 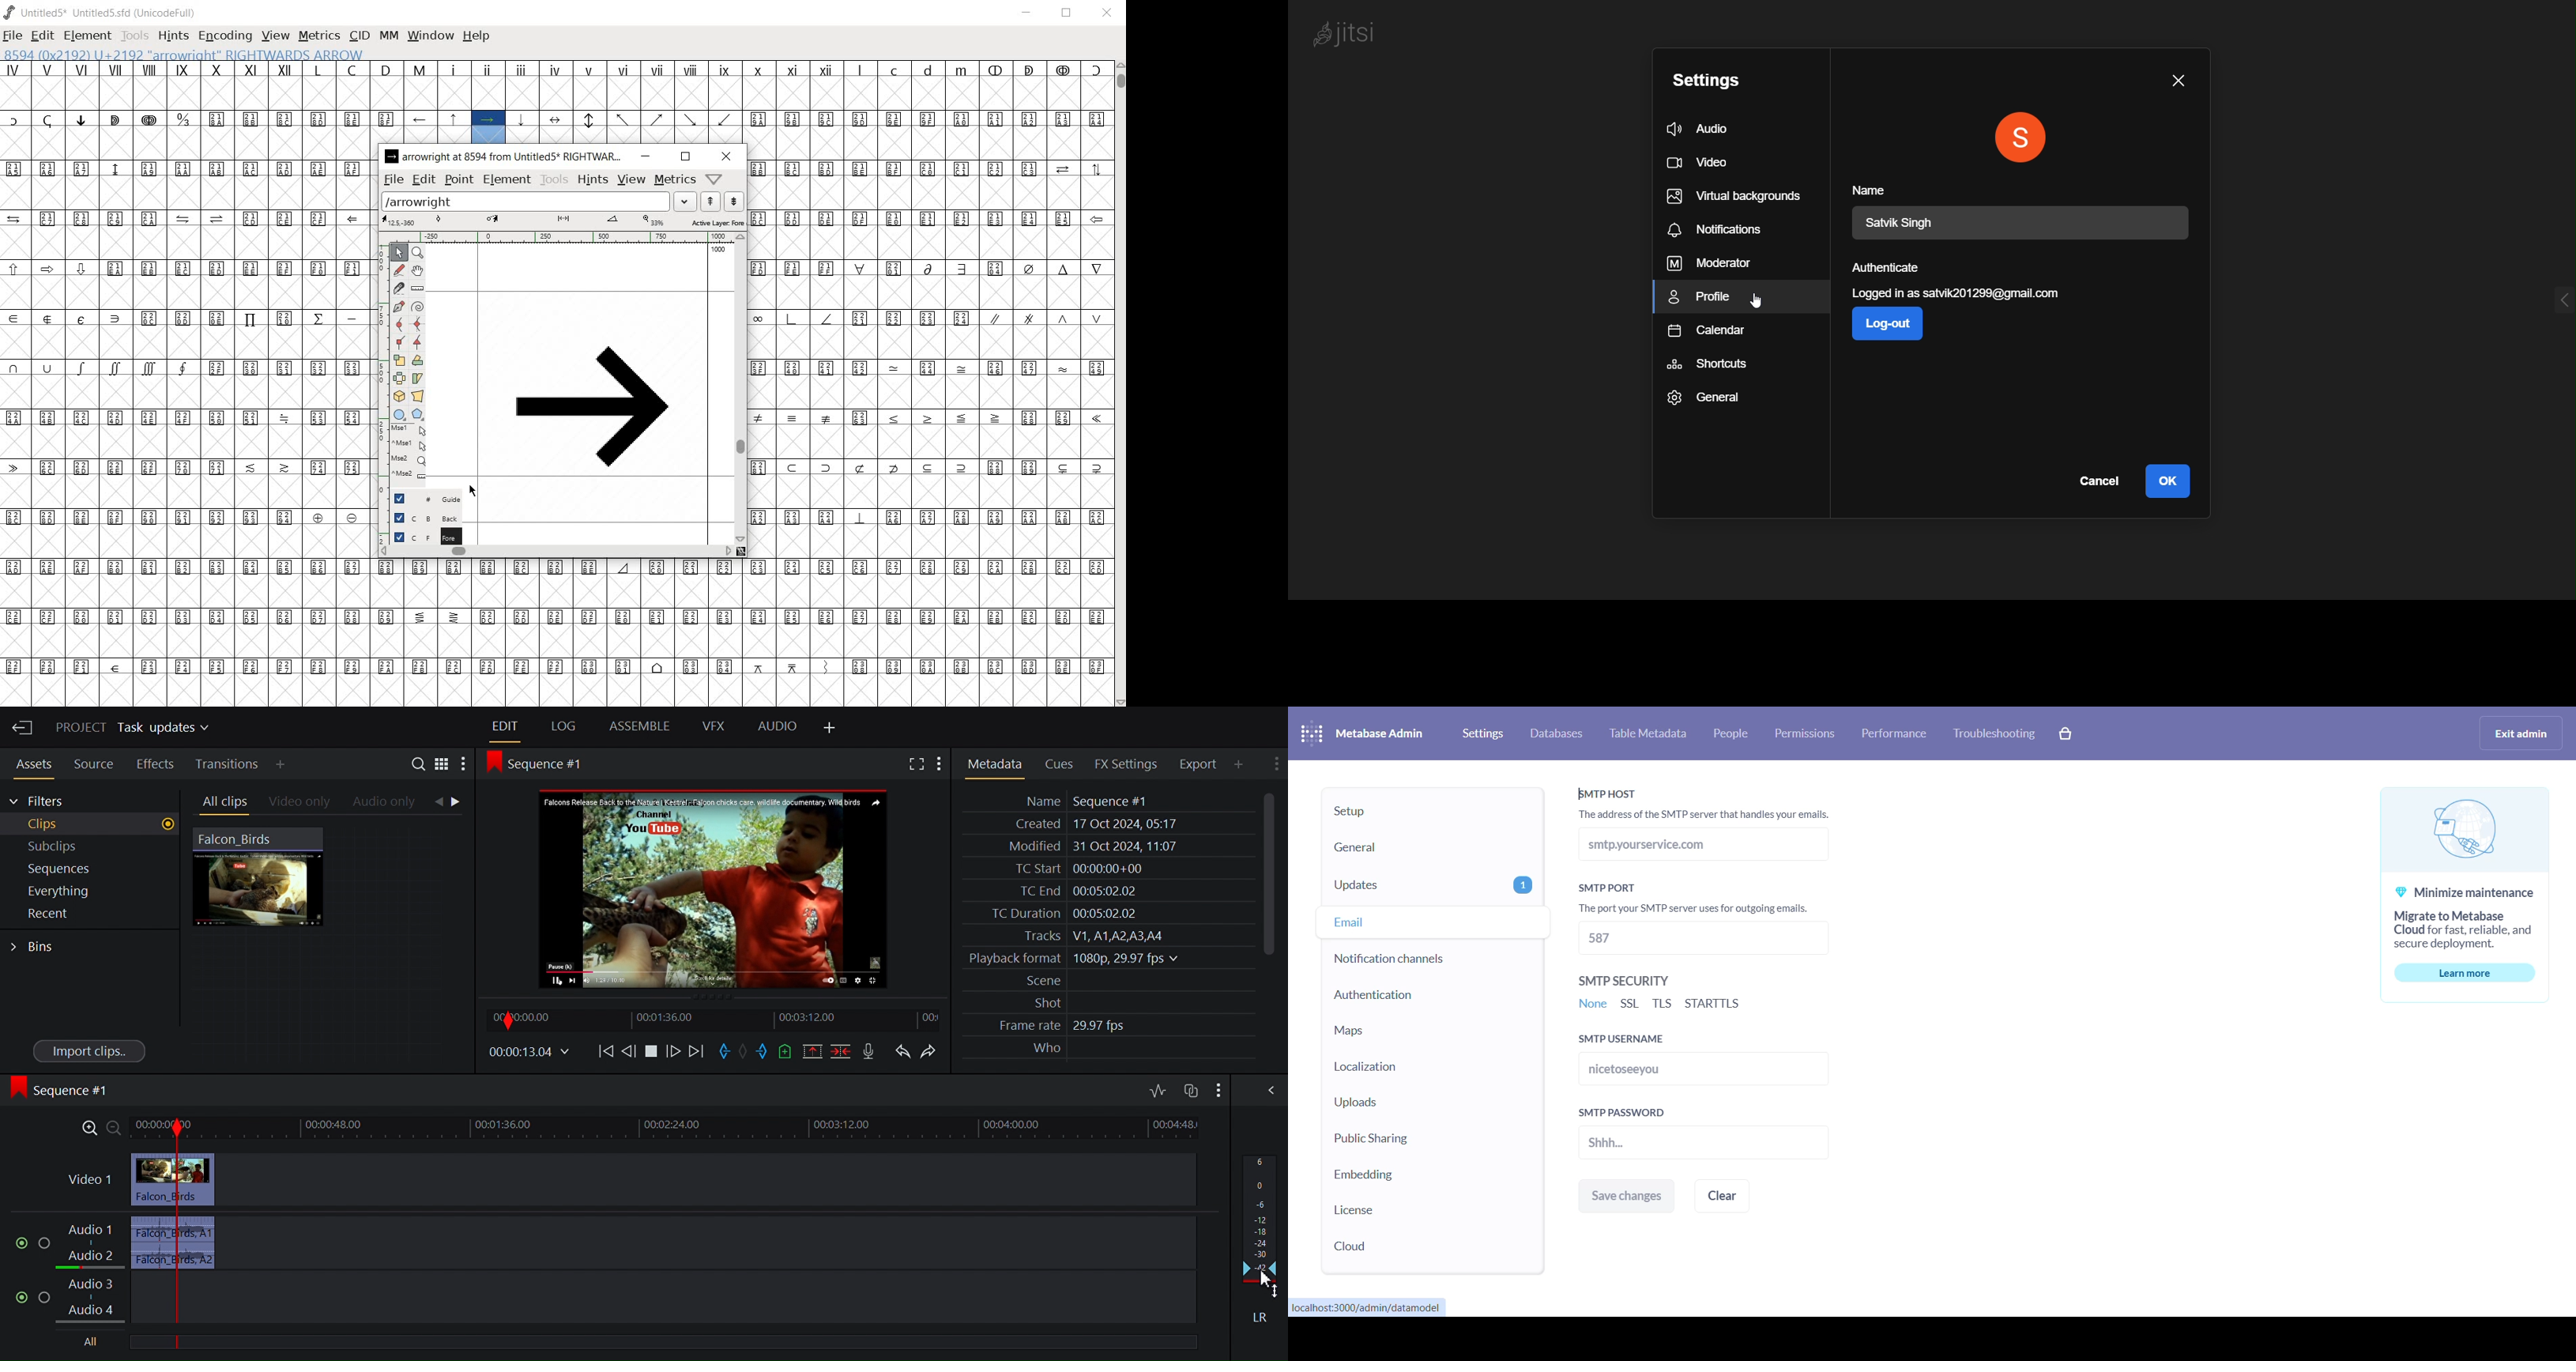 I want to click on FILE, so click(x=13, y=35).